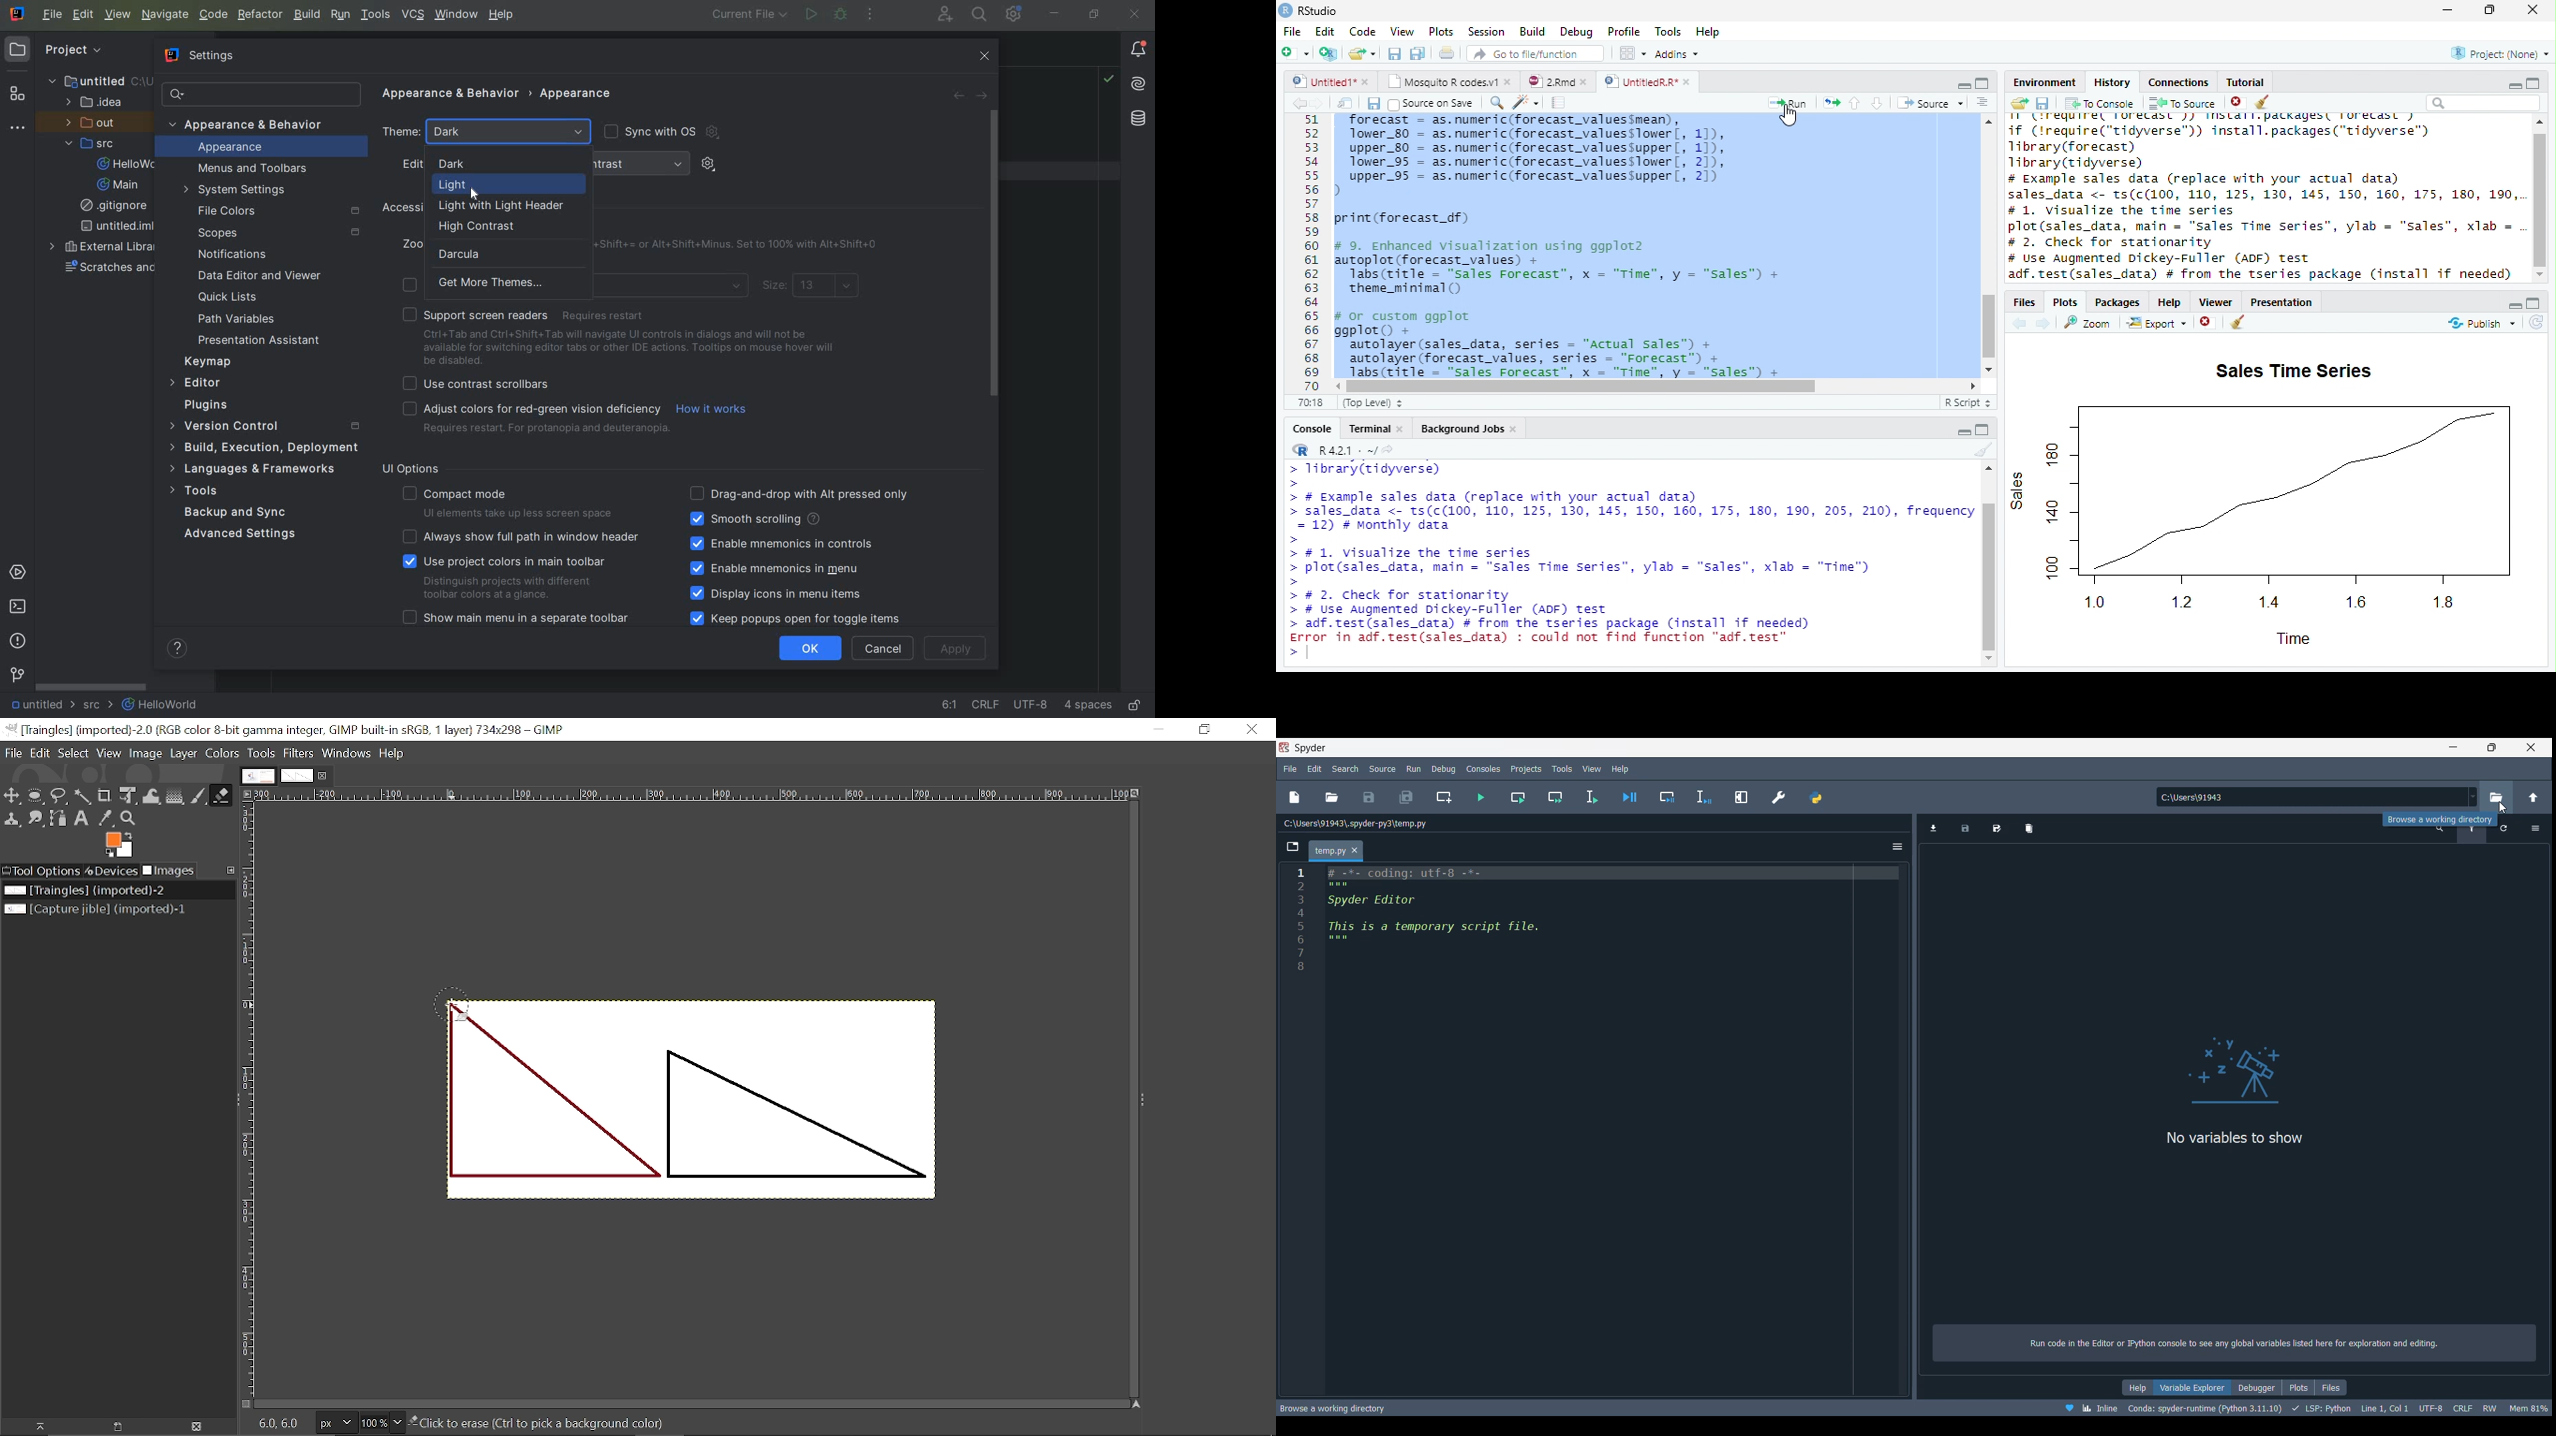 This screenshot has height=1456, width=2576. What do you see at coordinates (2281, 303) in the screenshot?
I see `Presentation` at bounding box center [2281, 303].